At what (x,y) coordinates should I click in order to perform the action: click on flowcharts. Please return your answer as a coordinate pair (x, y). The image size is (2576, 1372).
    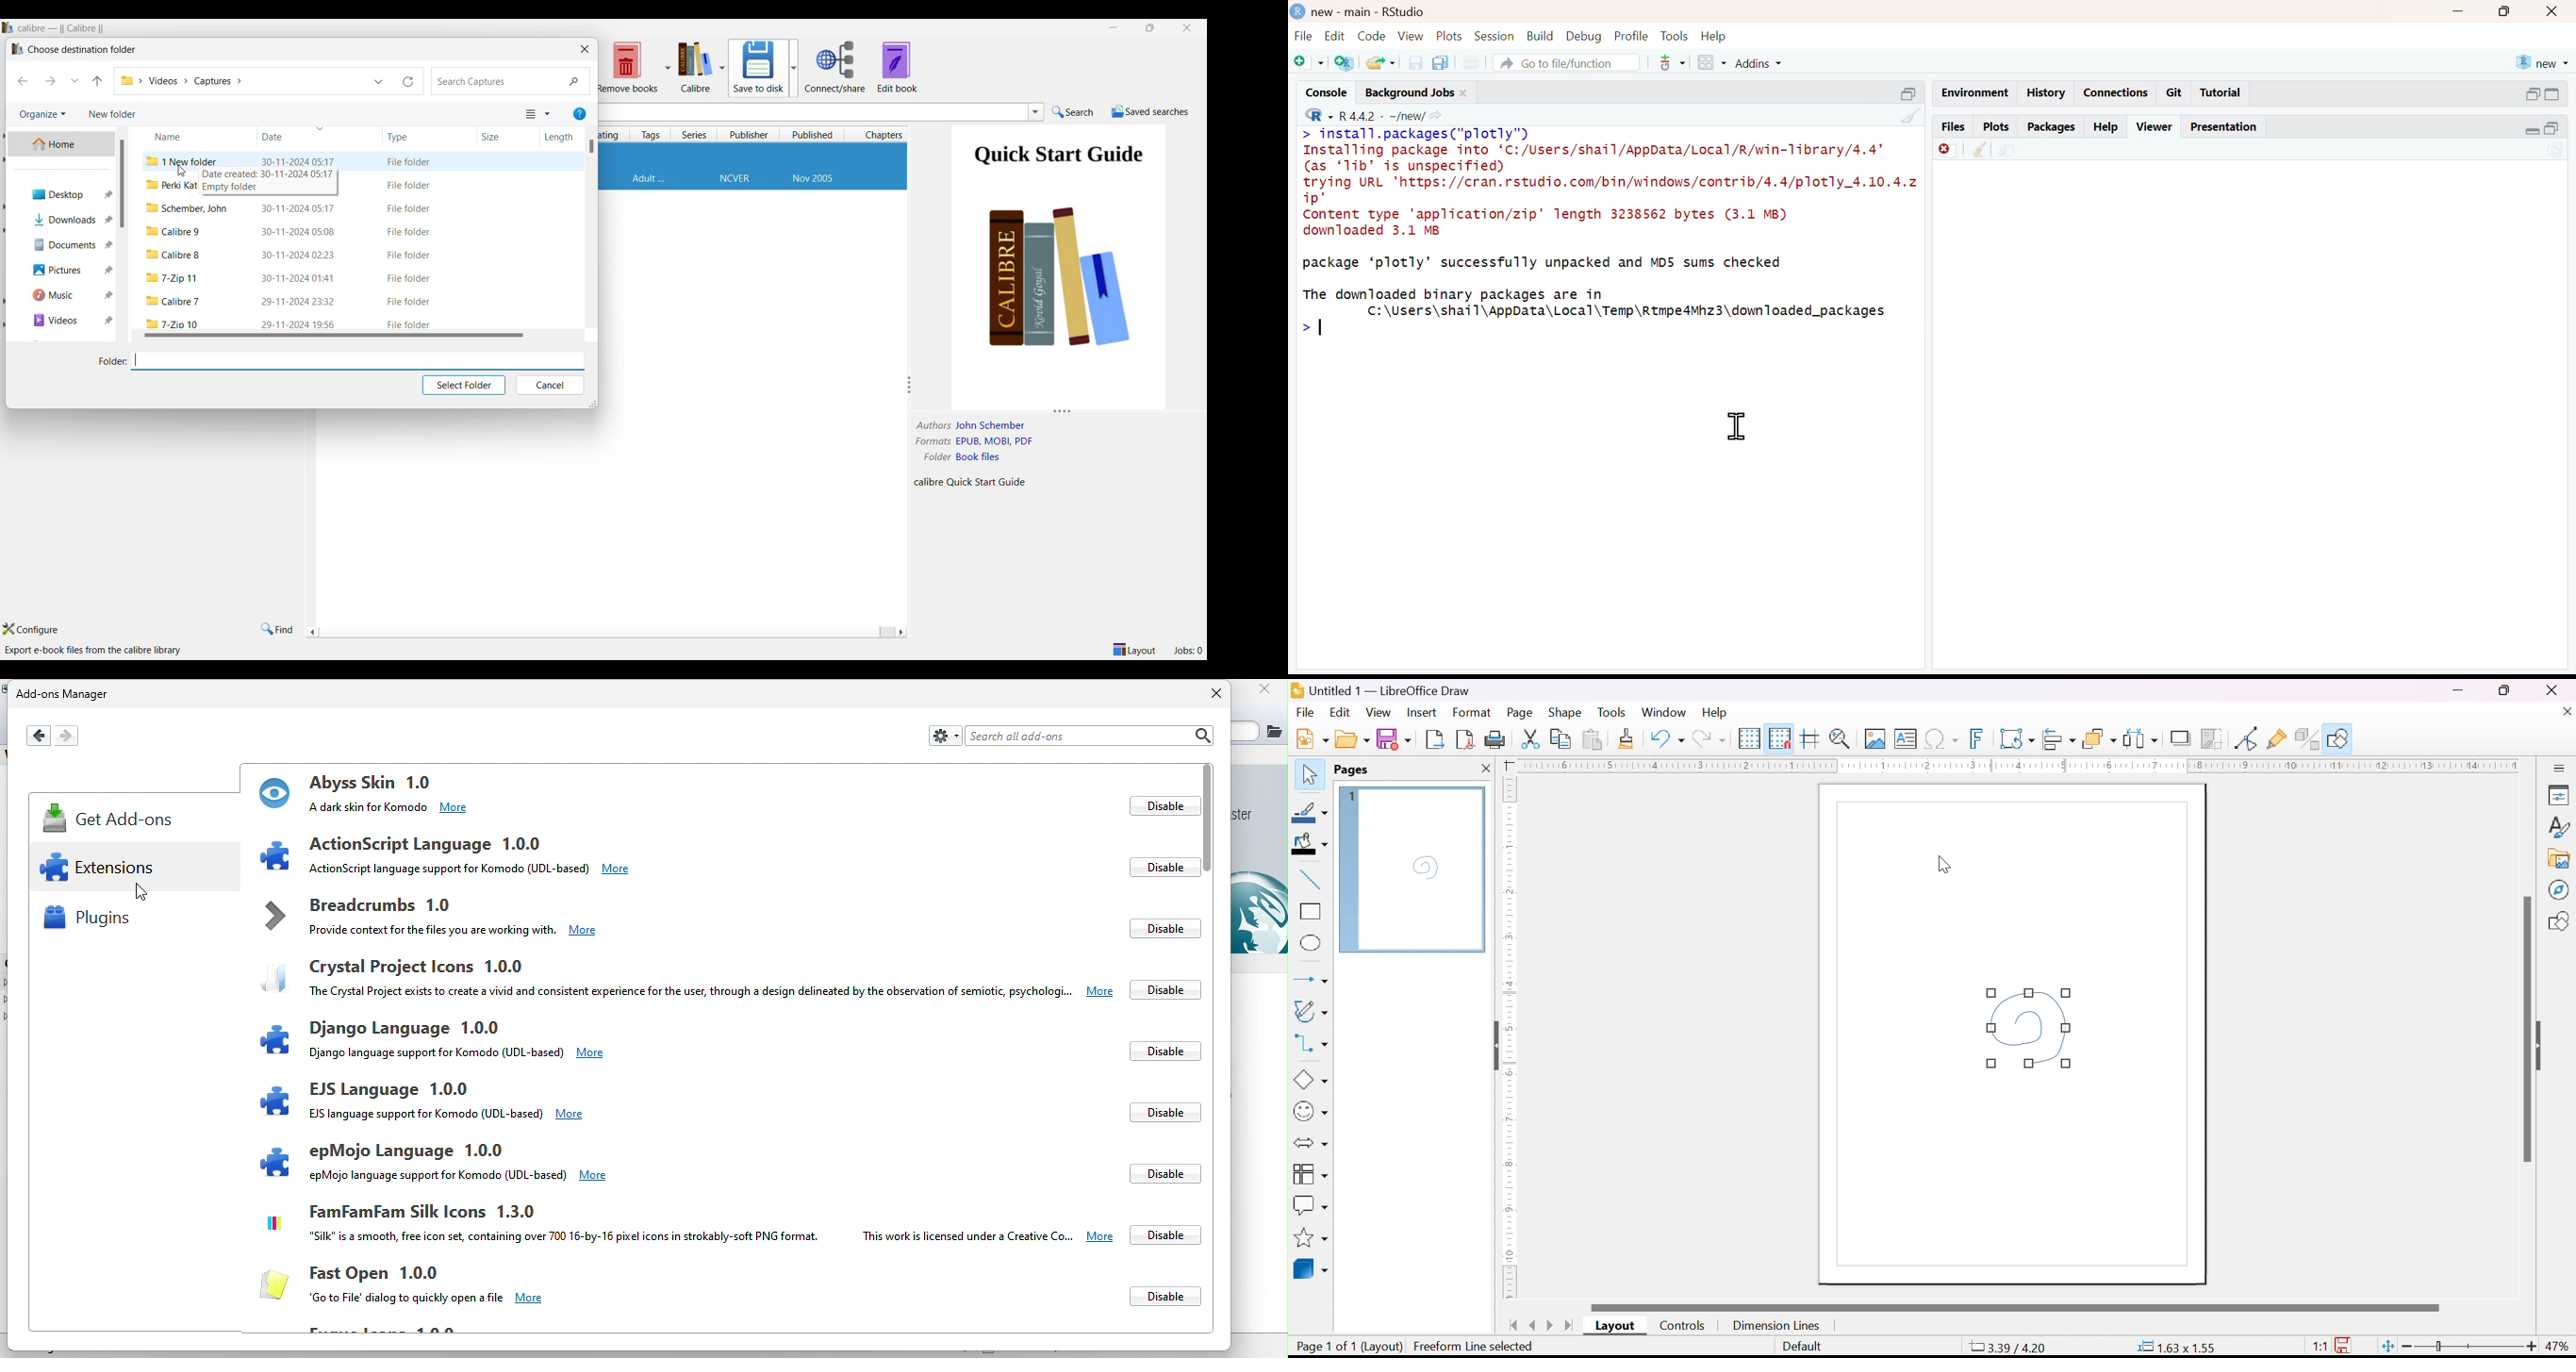
    Looking at the image, I should click on (1309, 1173).